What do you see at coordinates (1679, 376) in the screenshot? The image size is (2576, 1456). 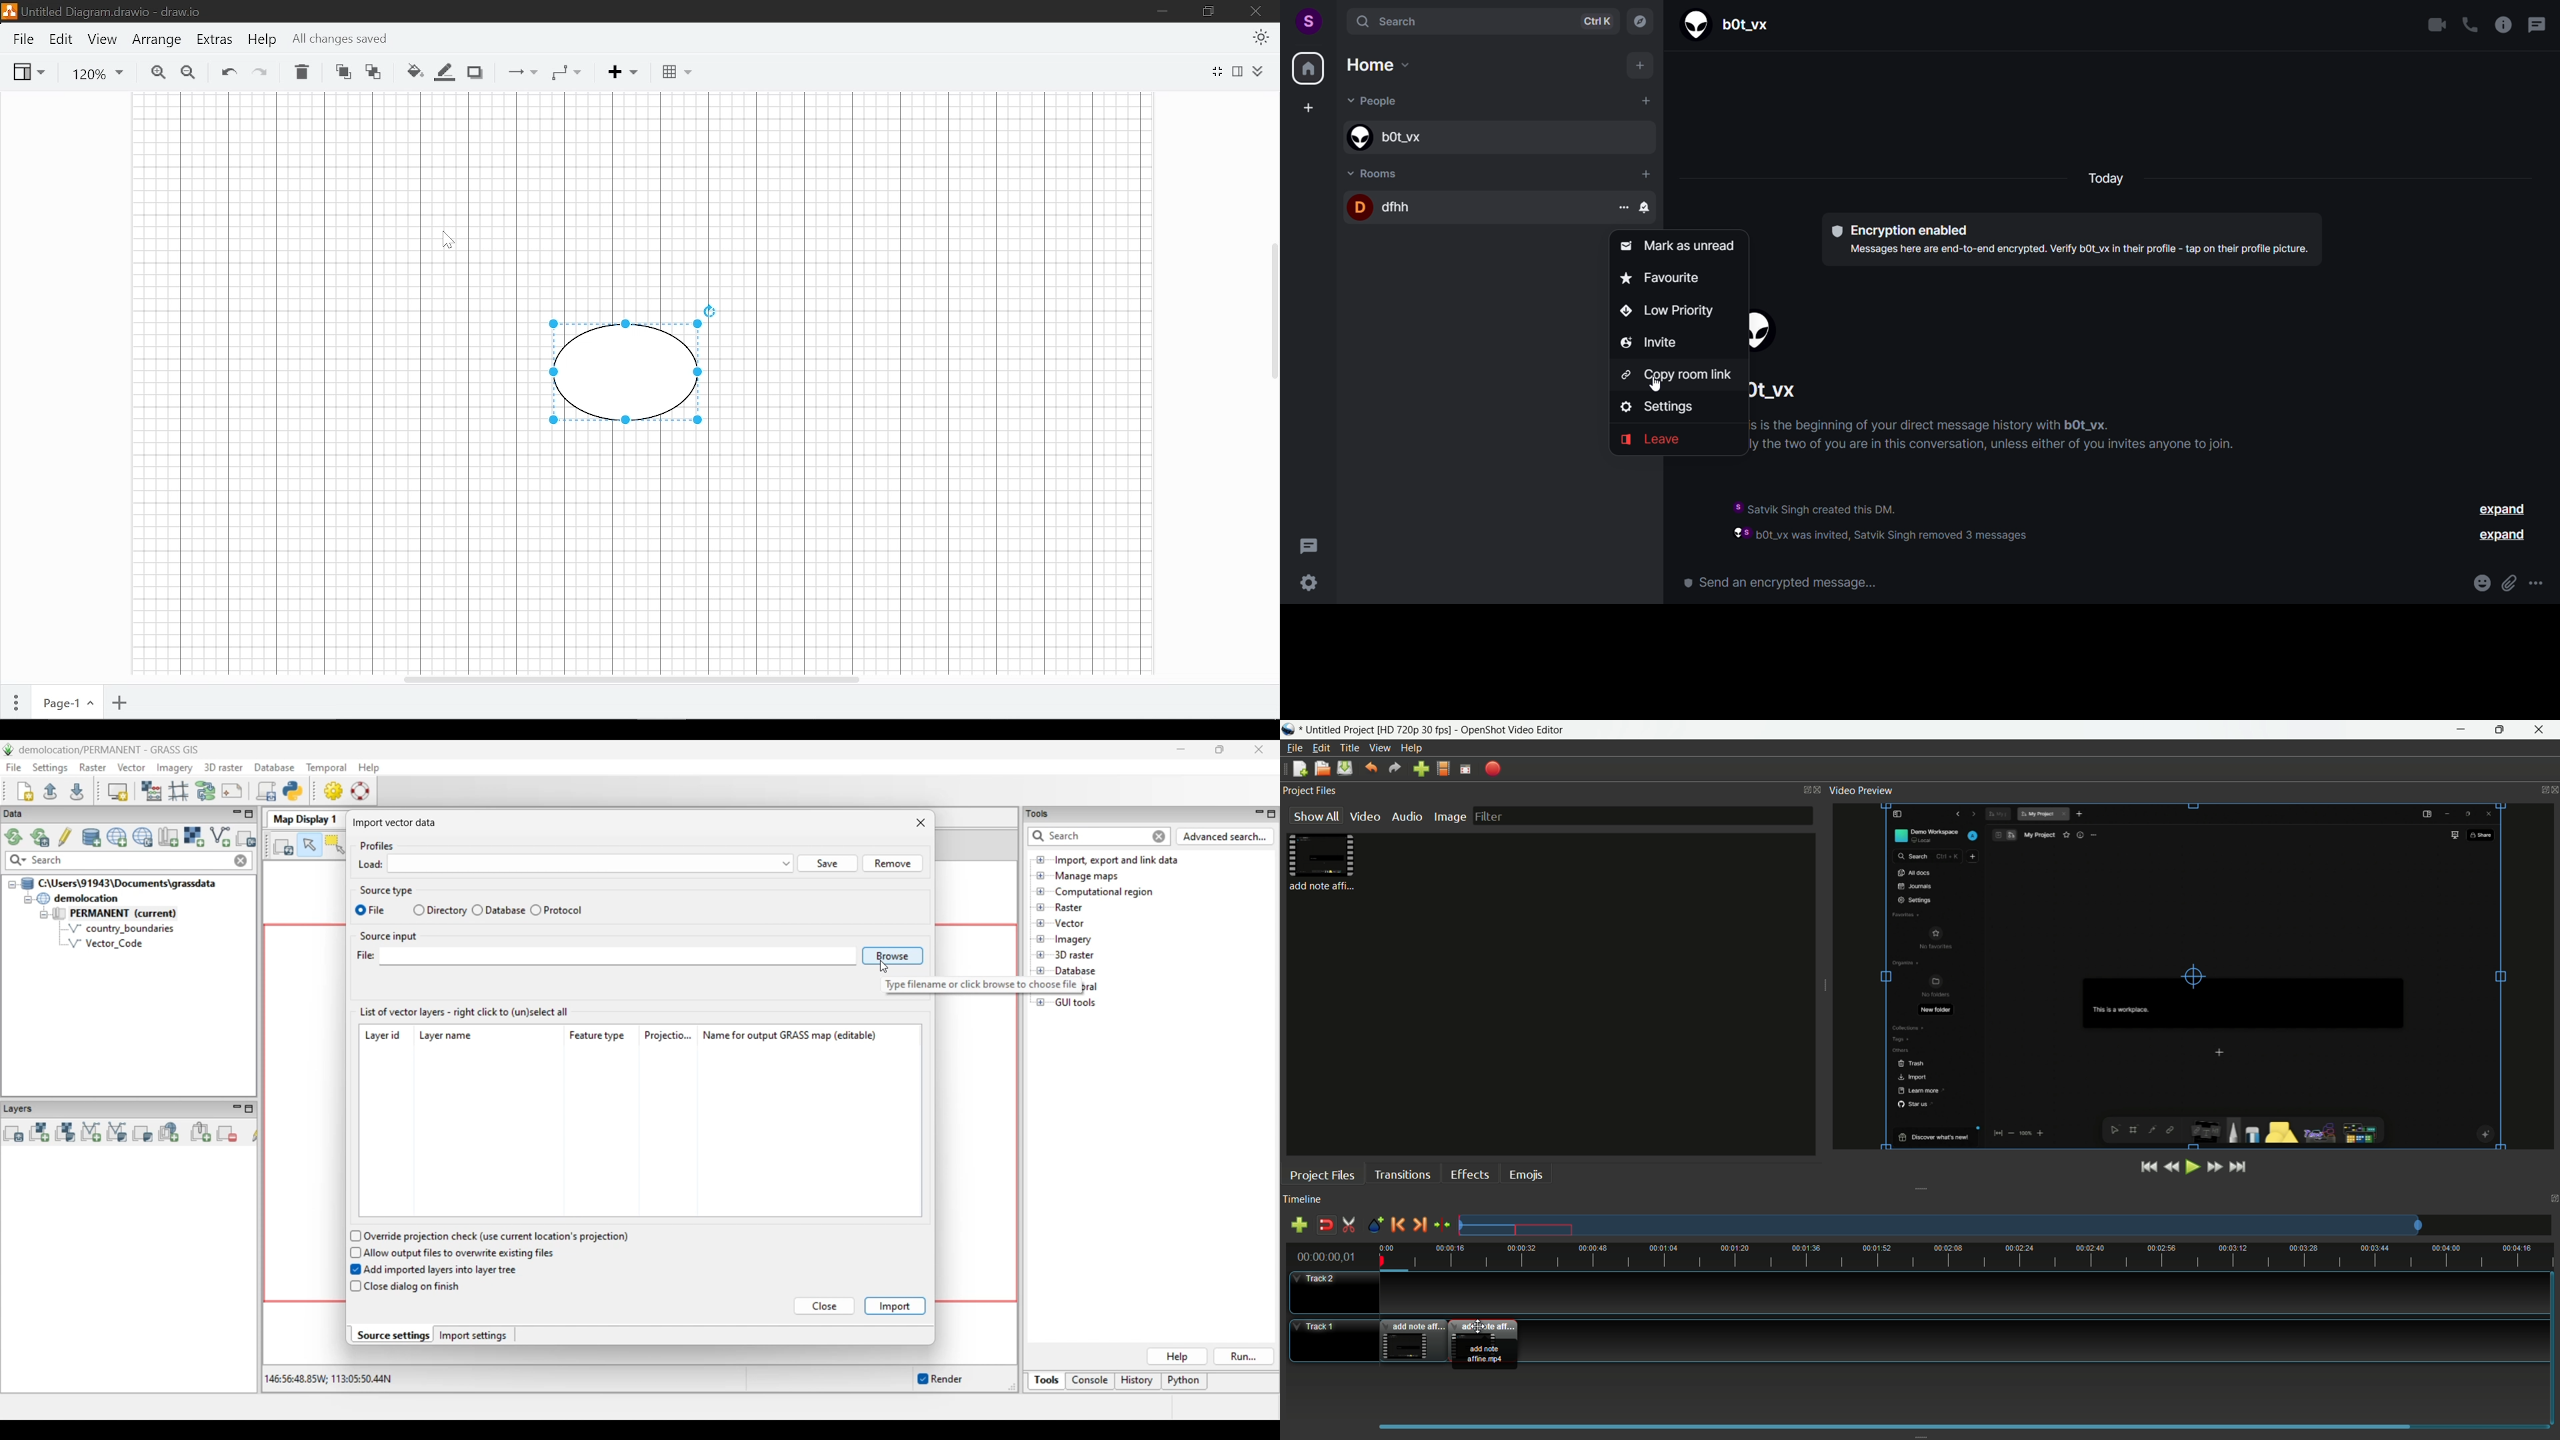 I see `copy room link` at bounding box center [1679, 376].